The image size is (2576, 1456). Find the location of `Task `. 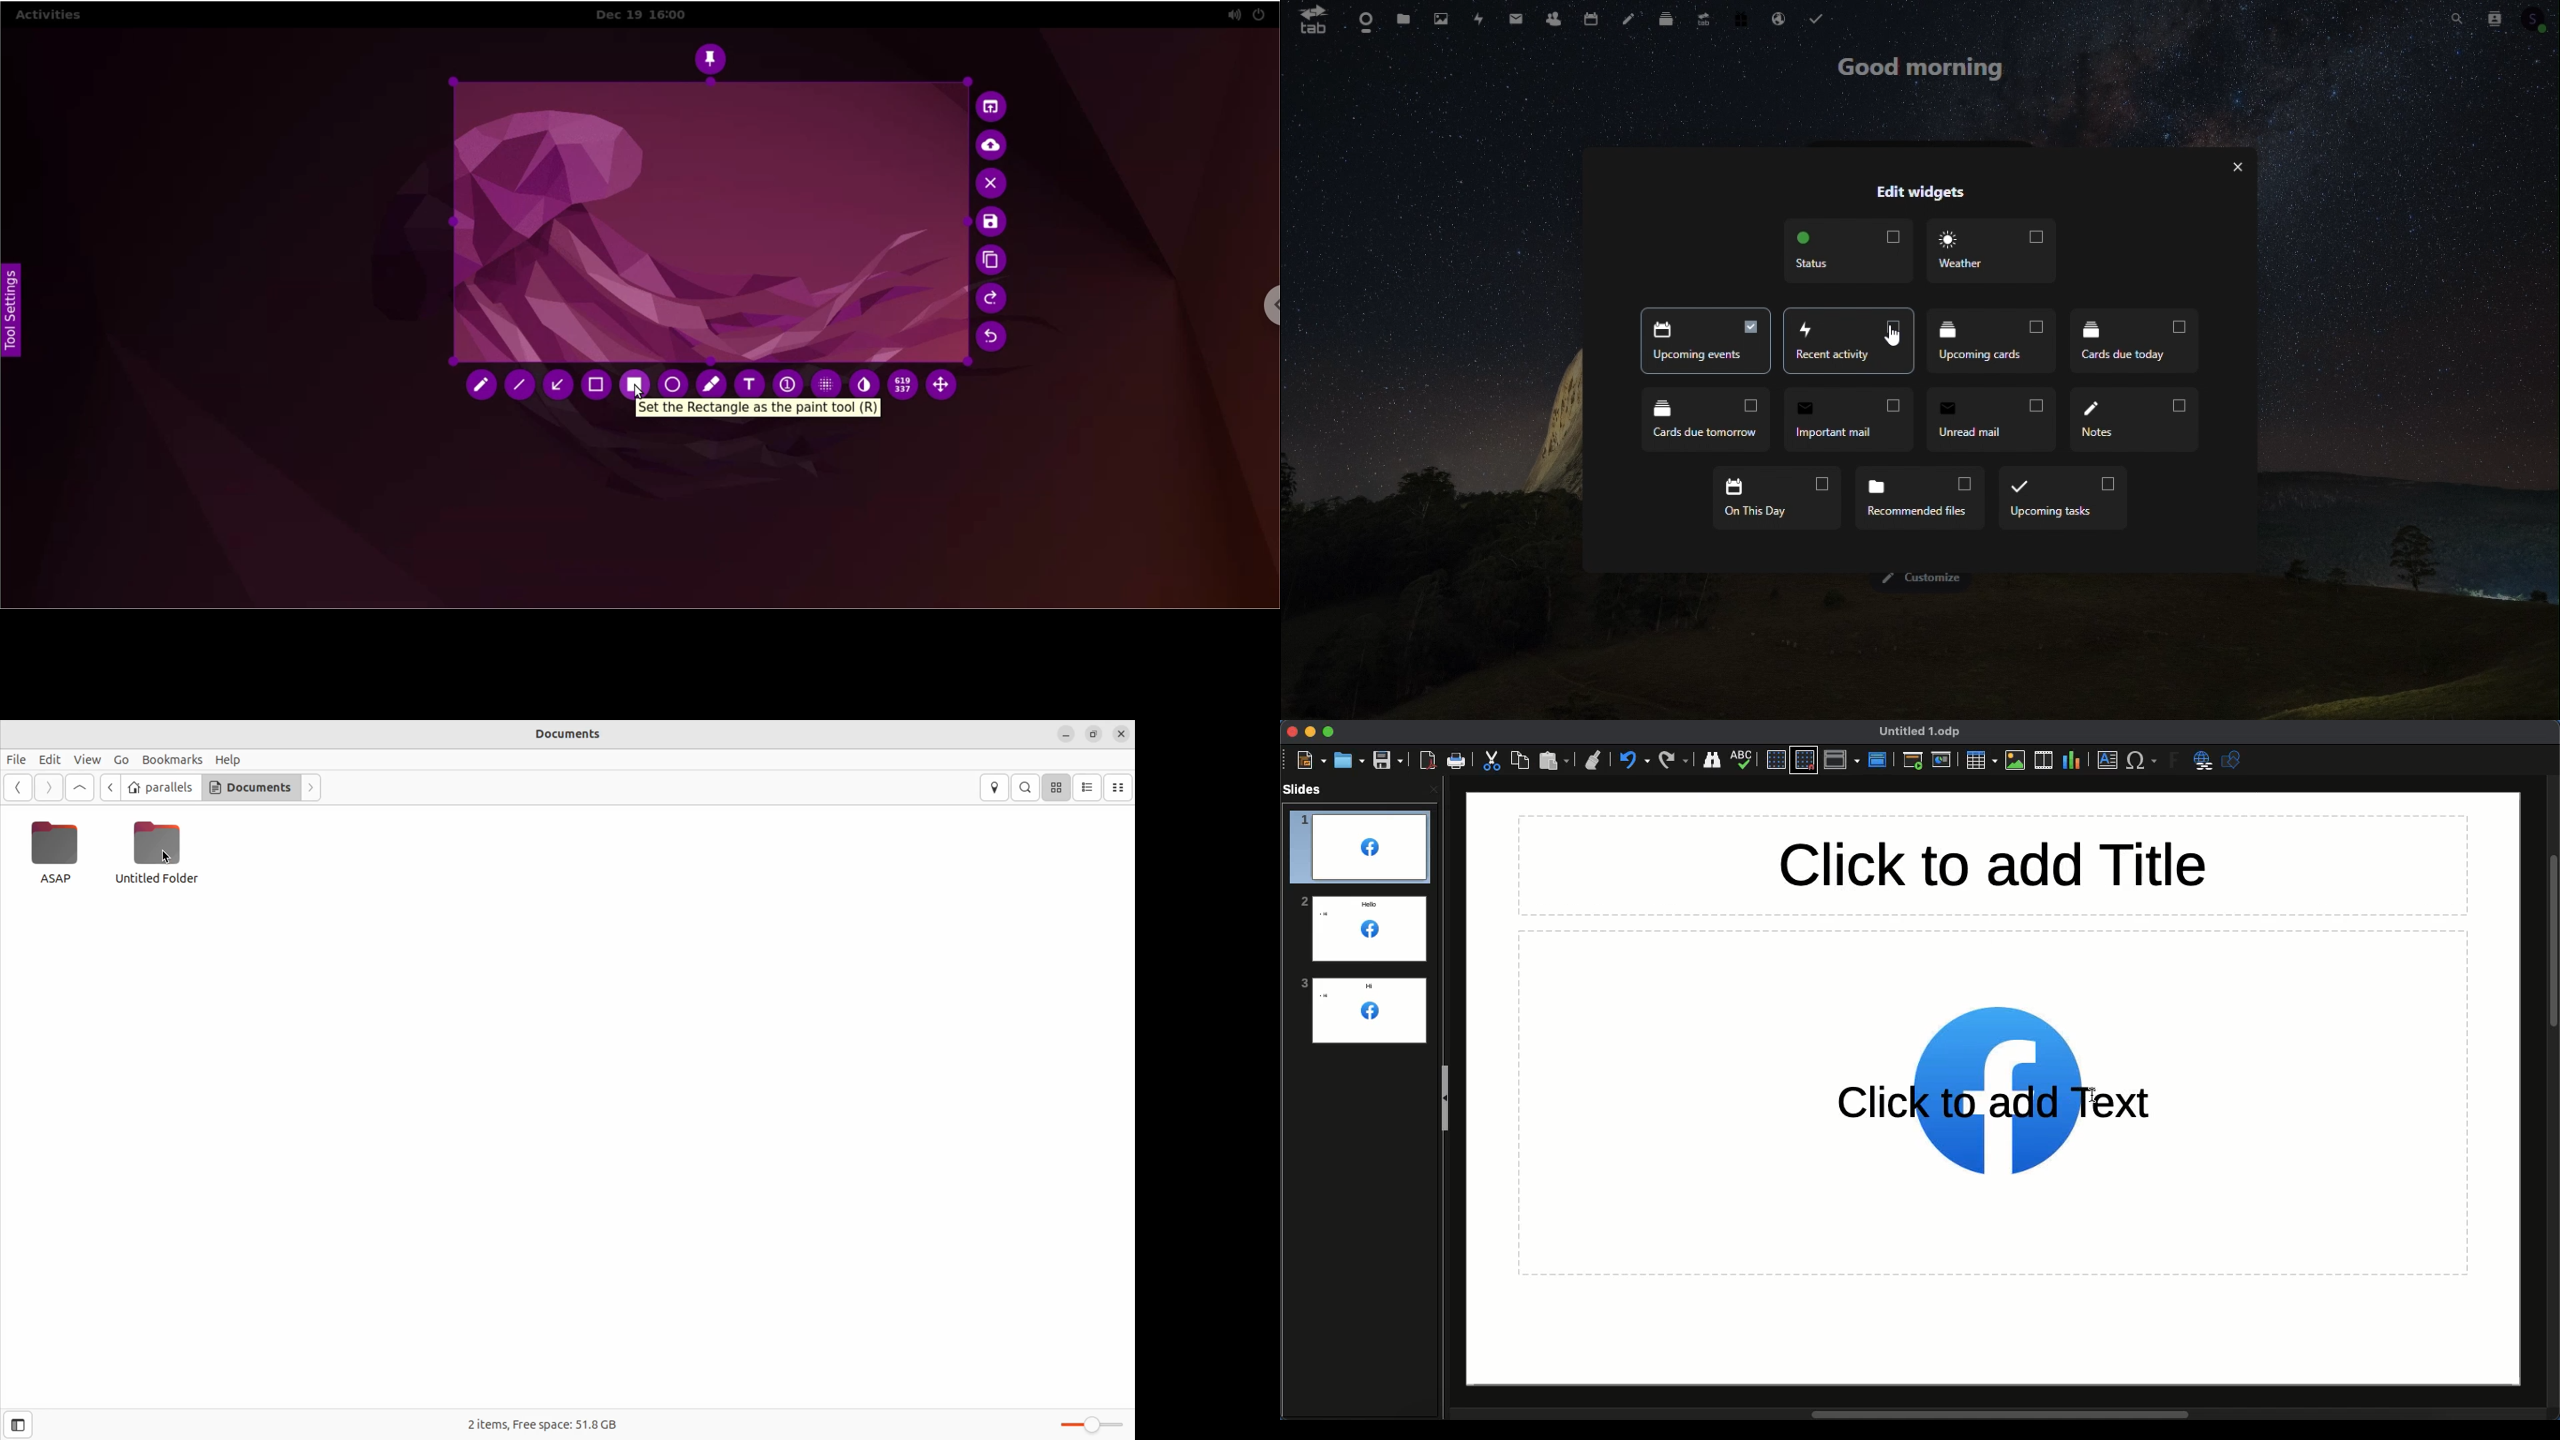

Task  is located at coordinates (1818, 19).